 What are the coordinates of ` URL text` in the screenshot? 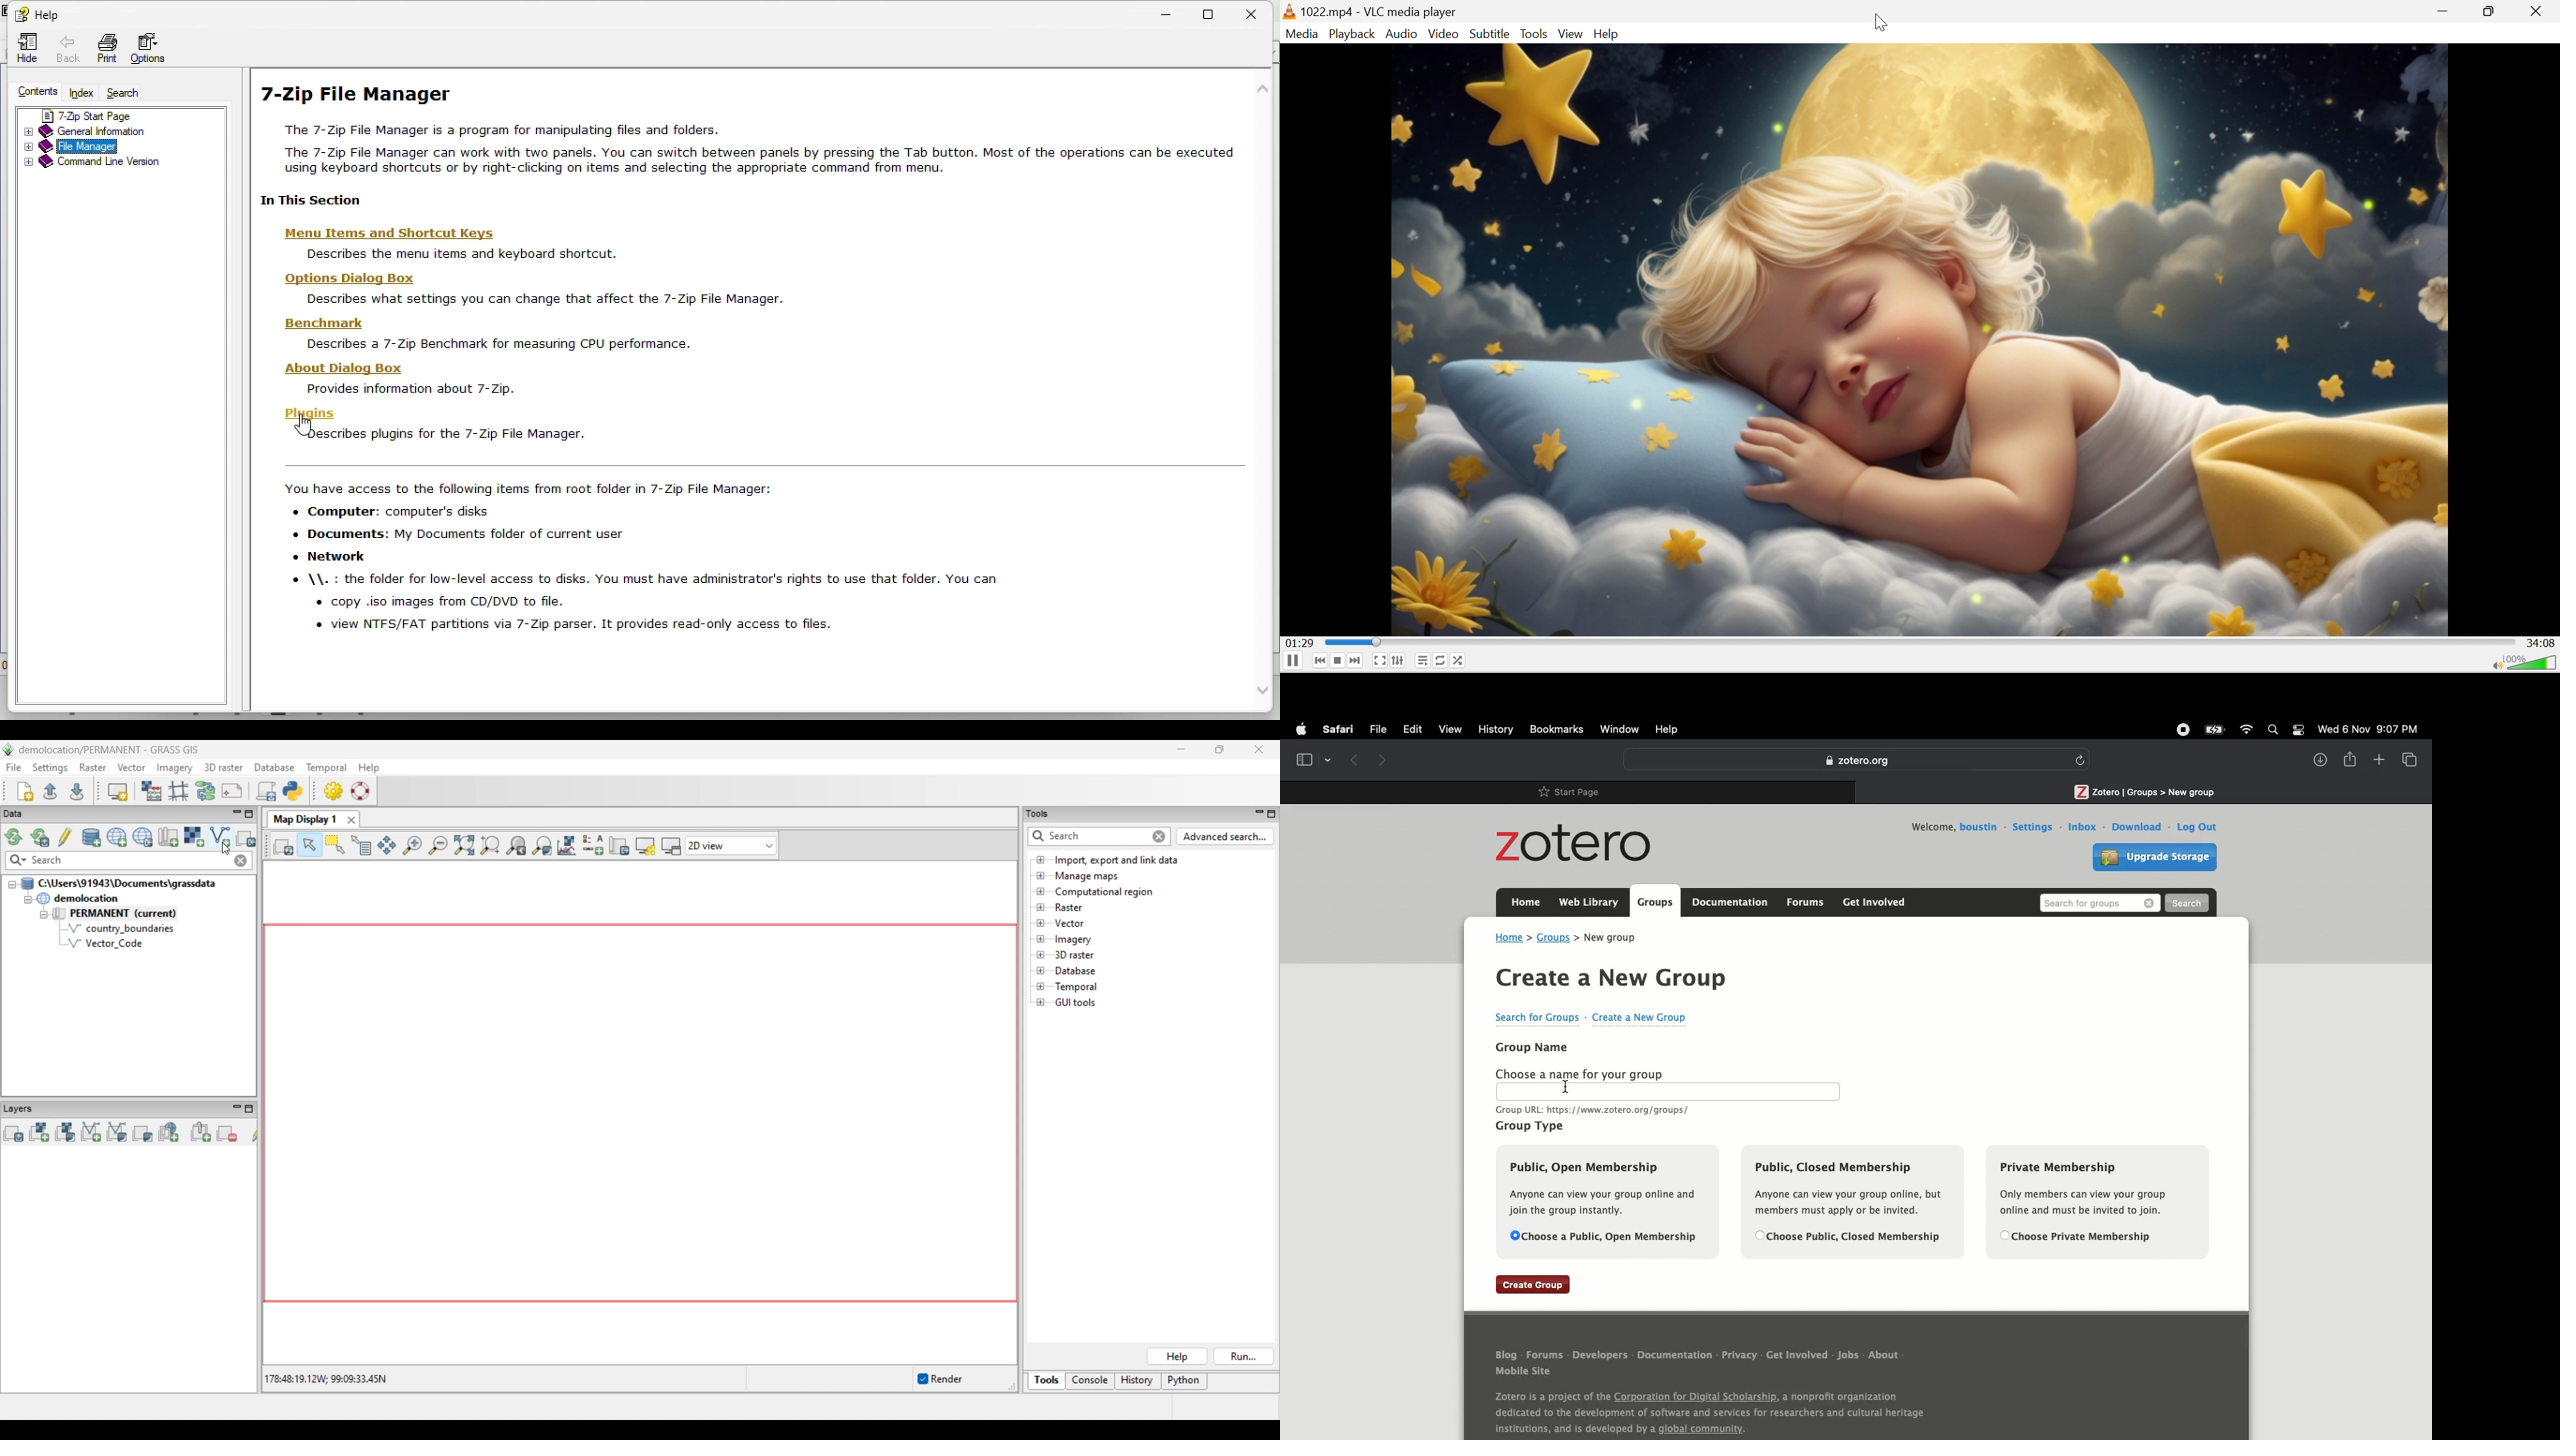 It's located at (1594, 1110).